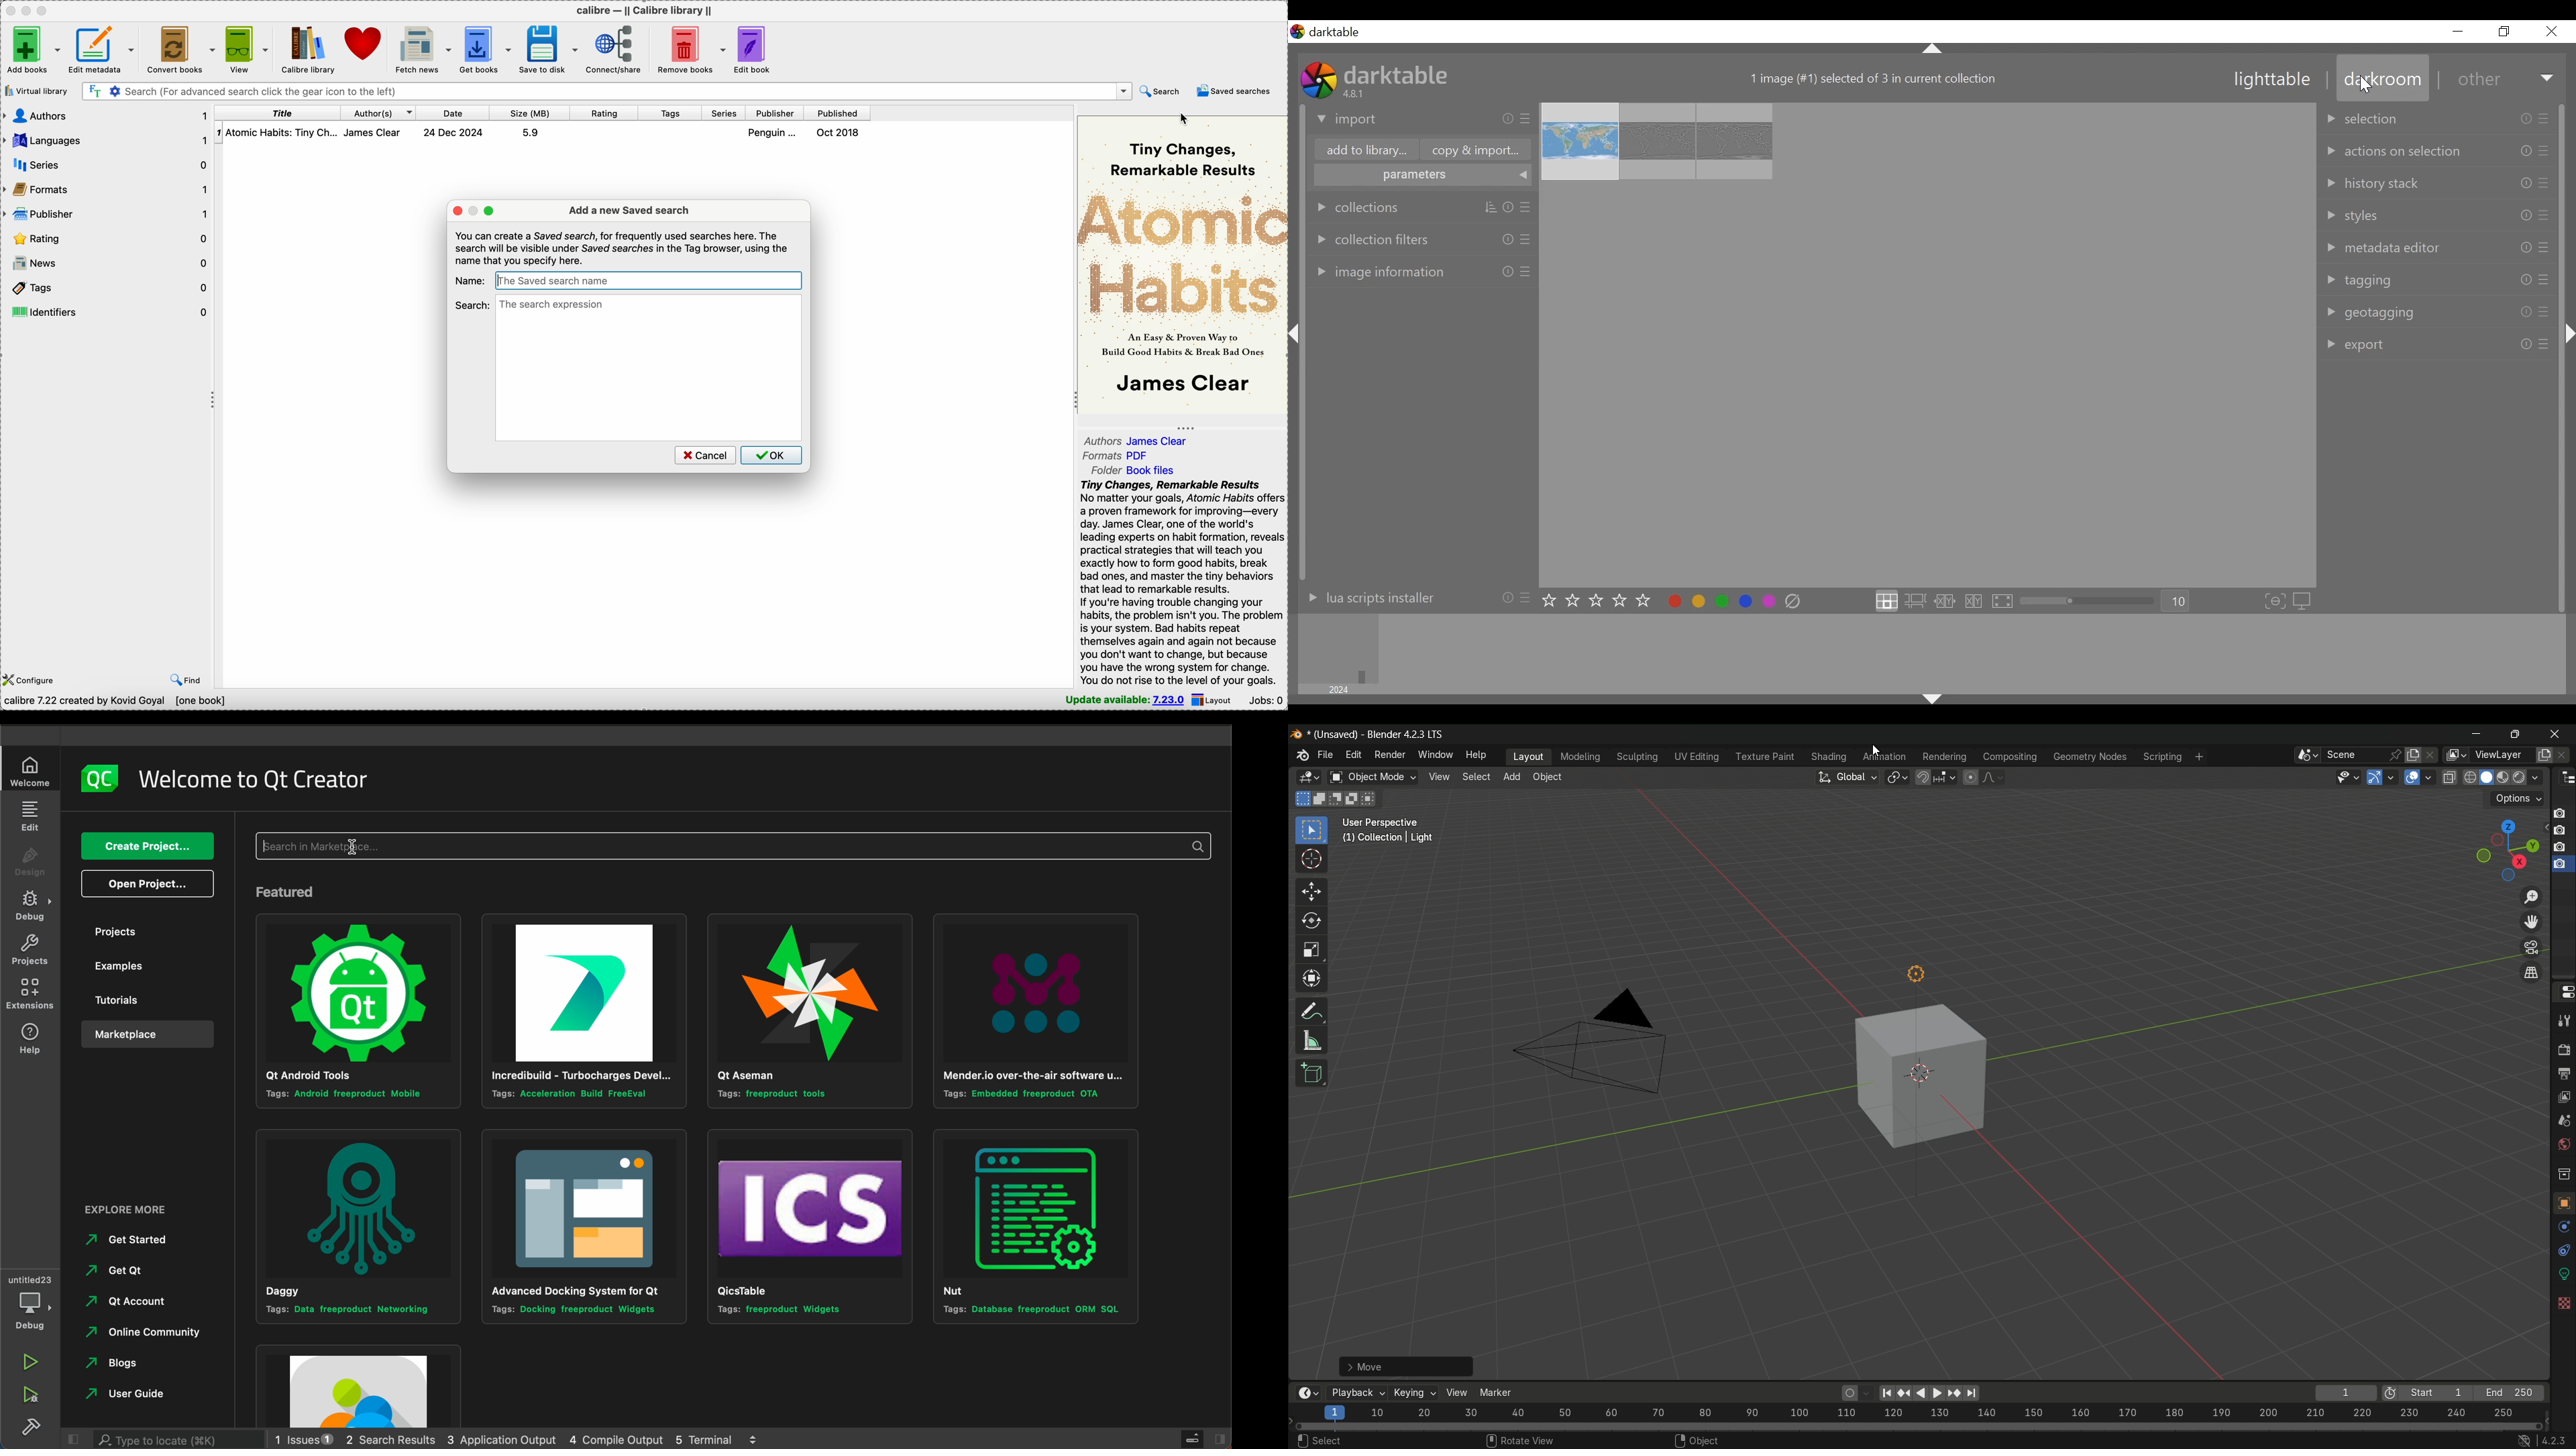 The width and height of the screenshot is (2576, 1456). I want to click on extensions, so click(30, 997).